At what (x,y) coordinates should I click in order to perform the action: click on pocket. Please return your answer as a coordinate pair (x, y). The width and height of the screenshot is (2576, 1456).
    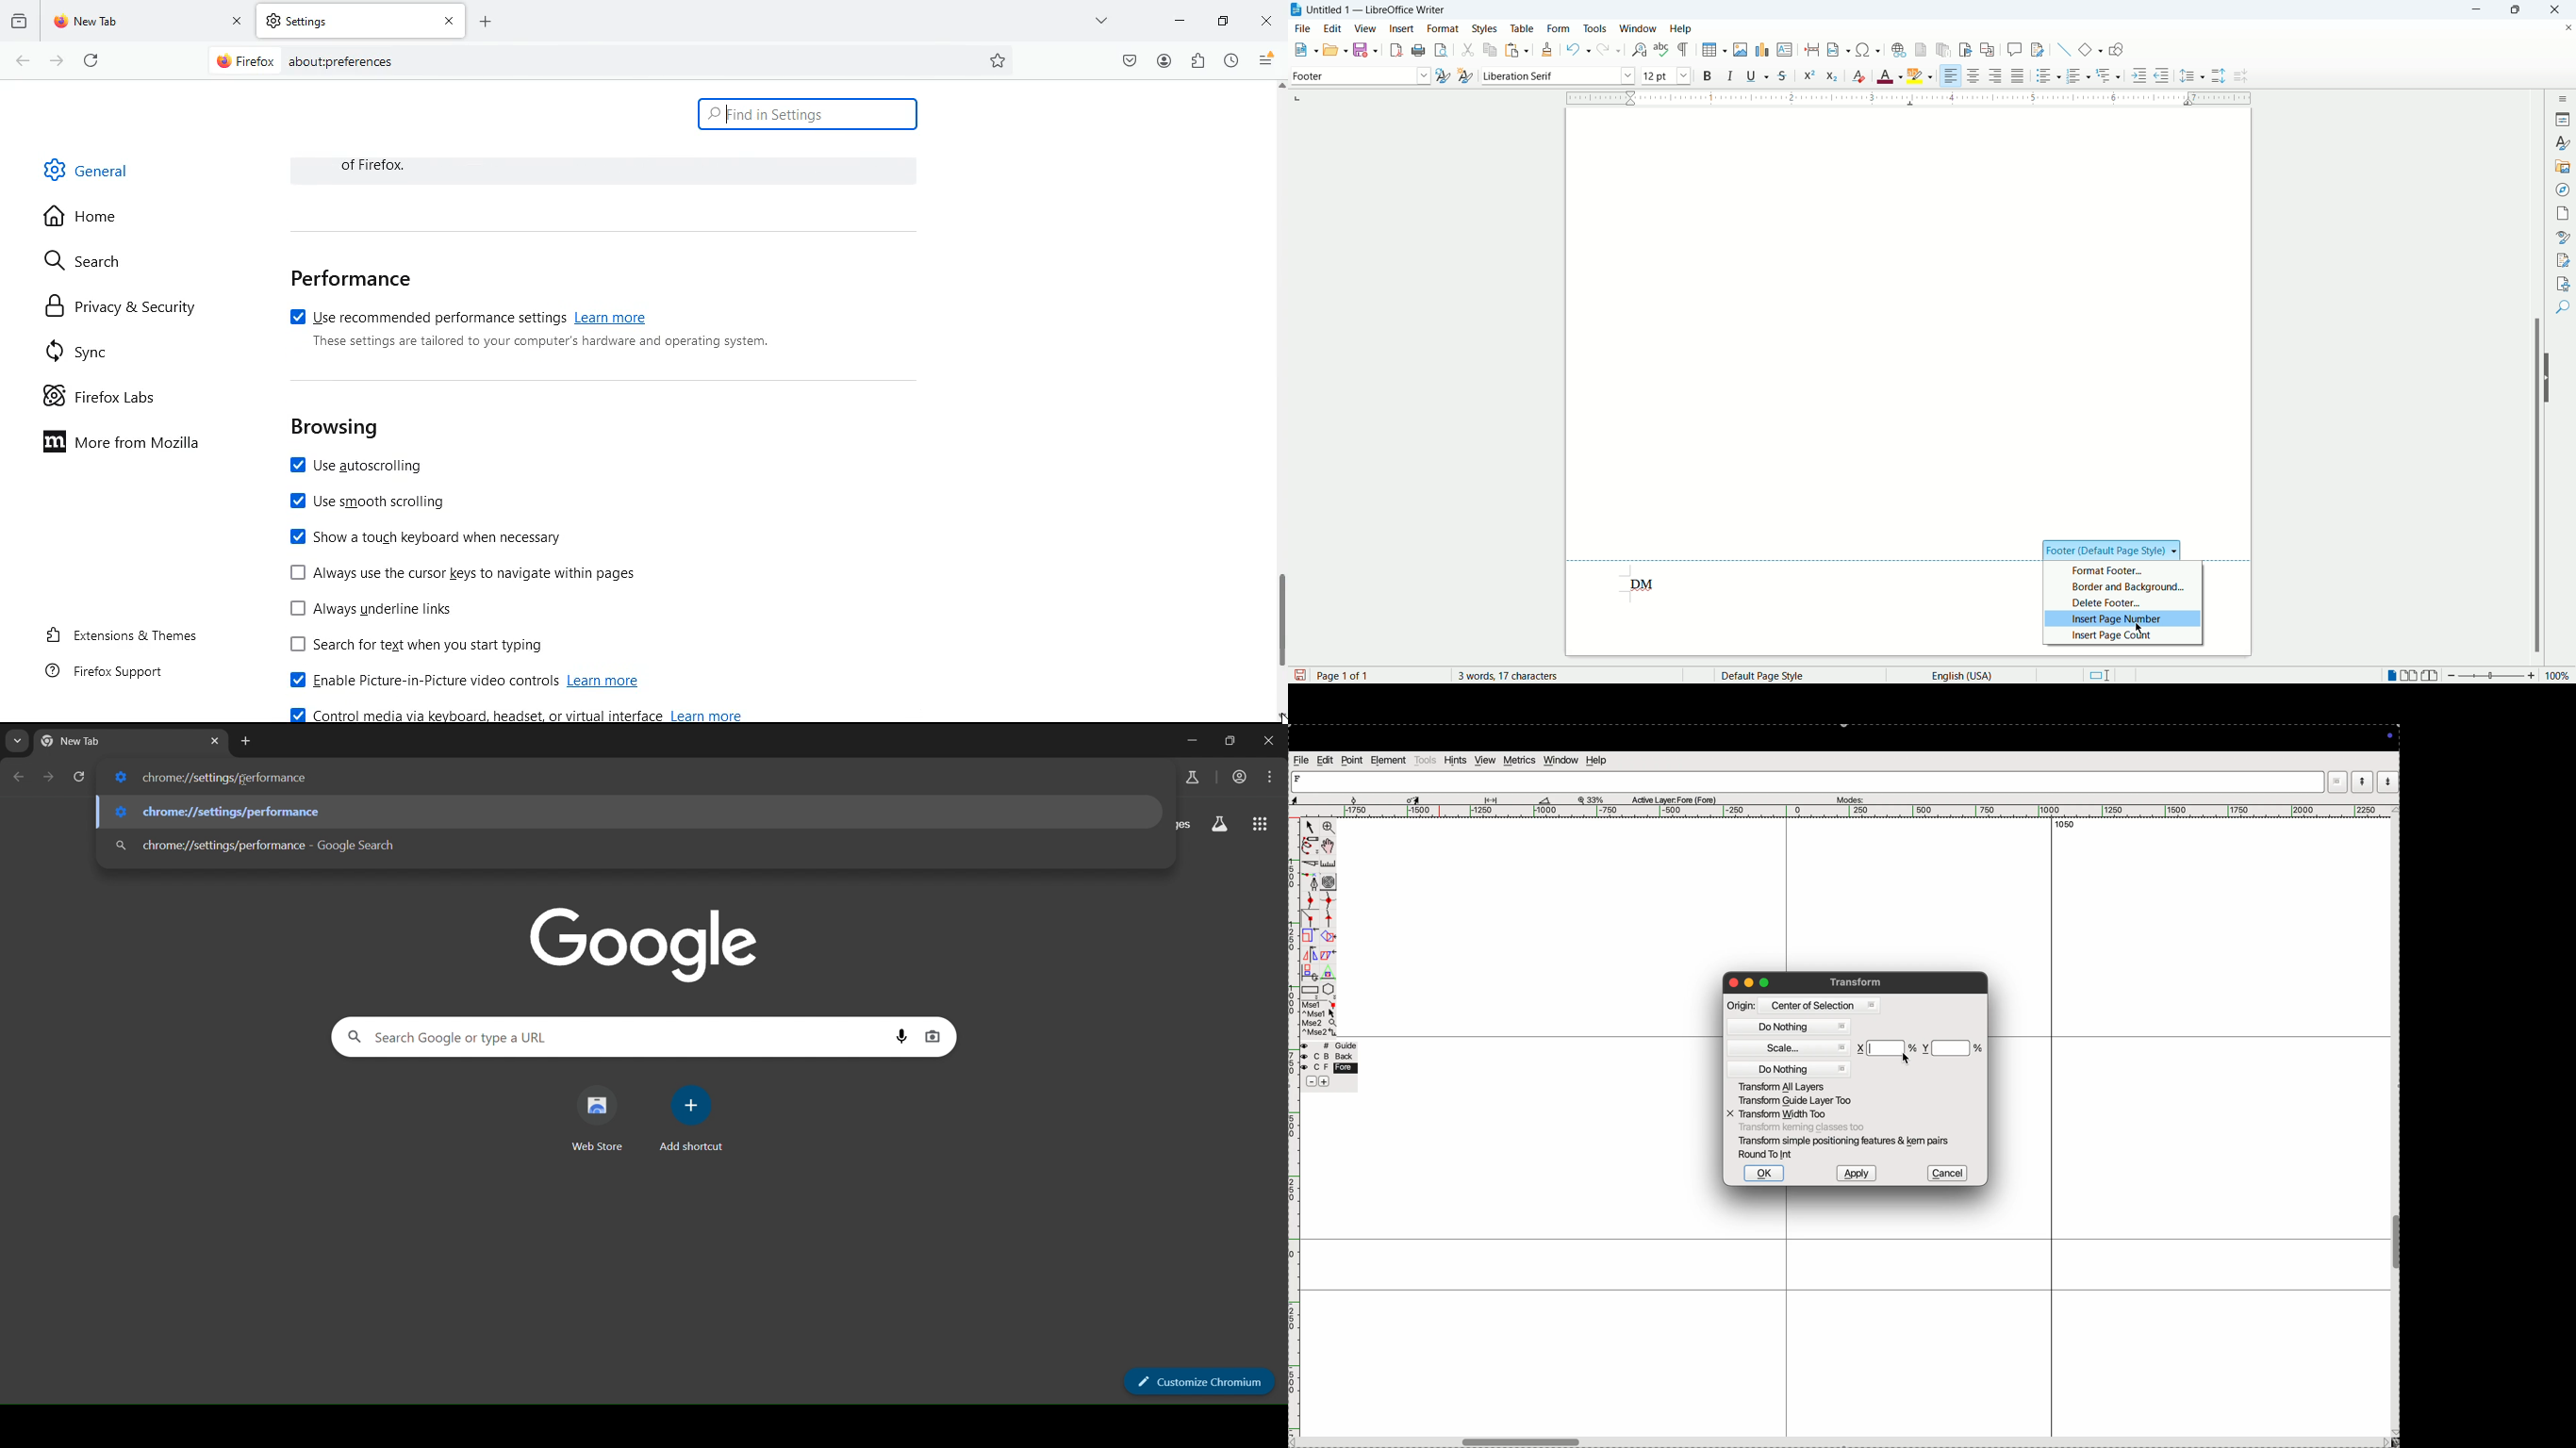
    Looking at the image, I should click on (1126, 61).